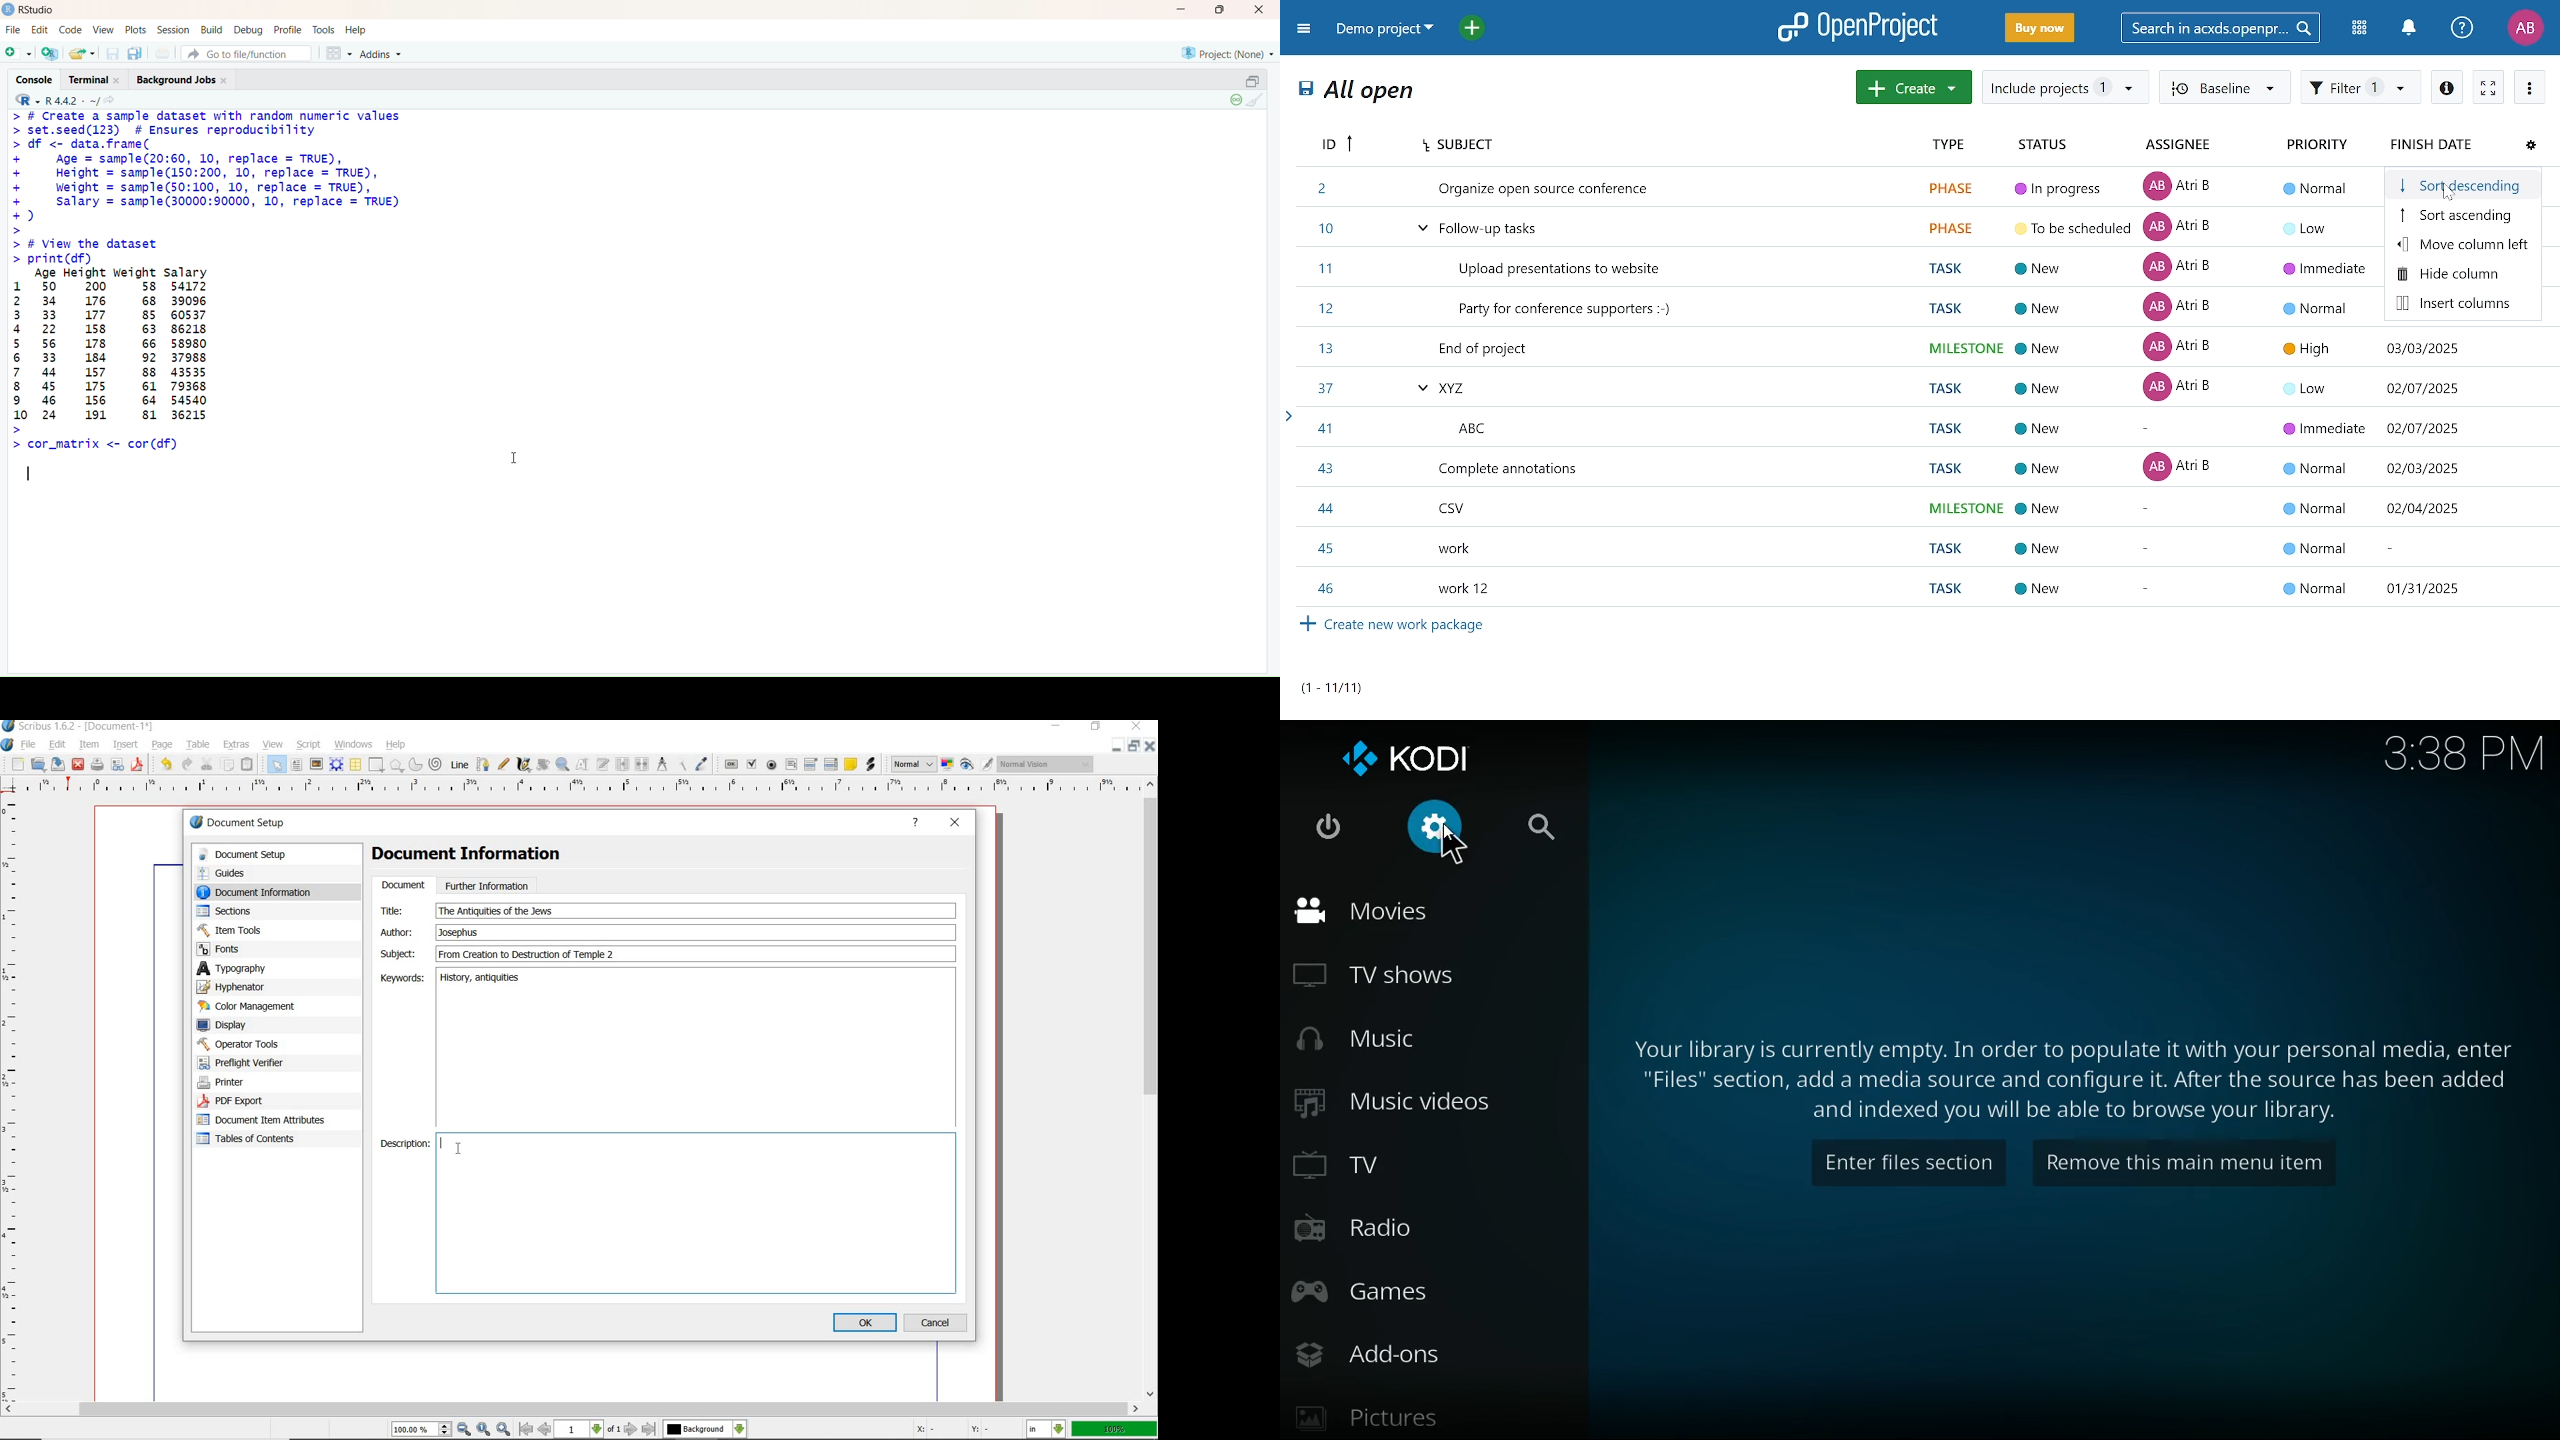 This screenshot has width=2576, height=1456. Describe the element at coordinates (2066, 147) in the screenshot. I see `status` at that location.